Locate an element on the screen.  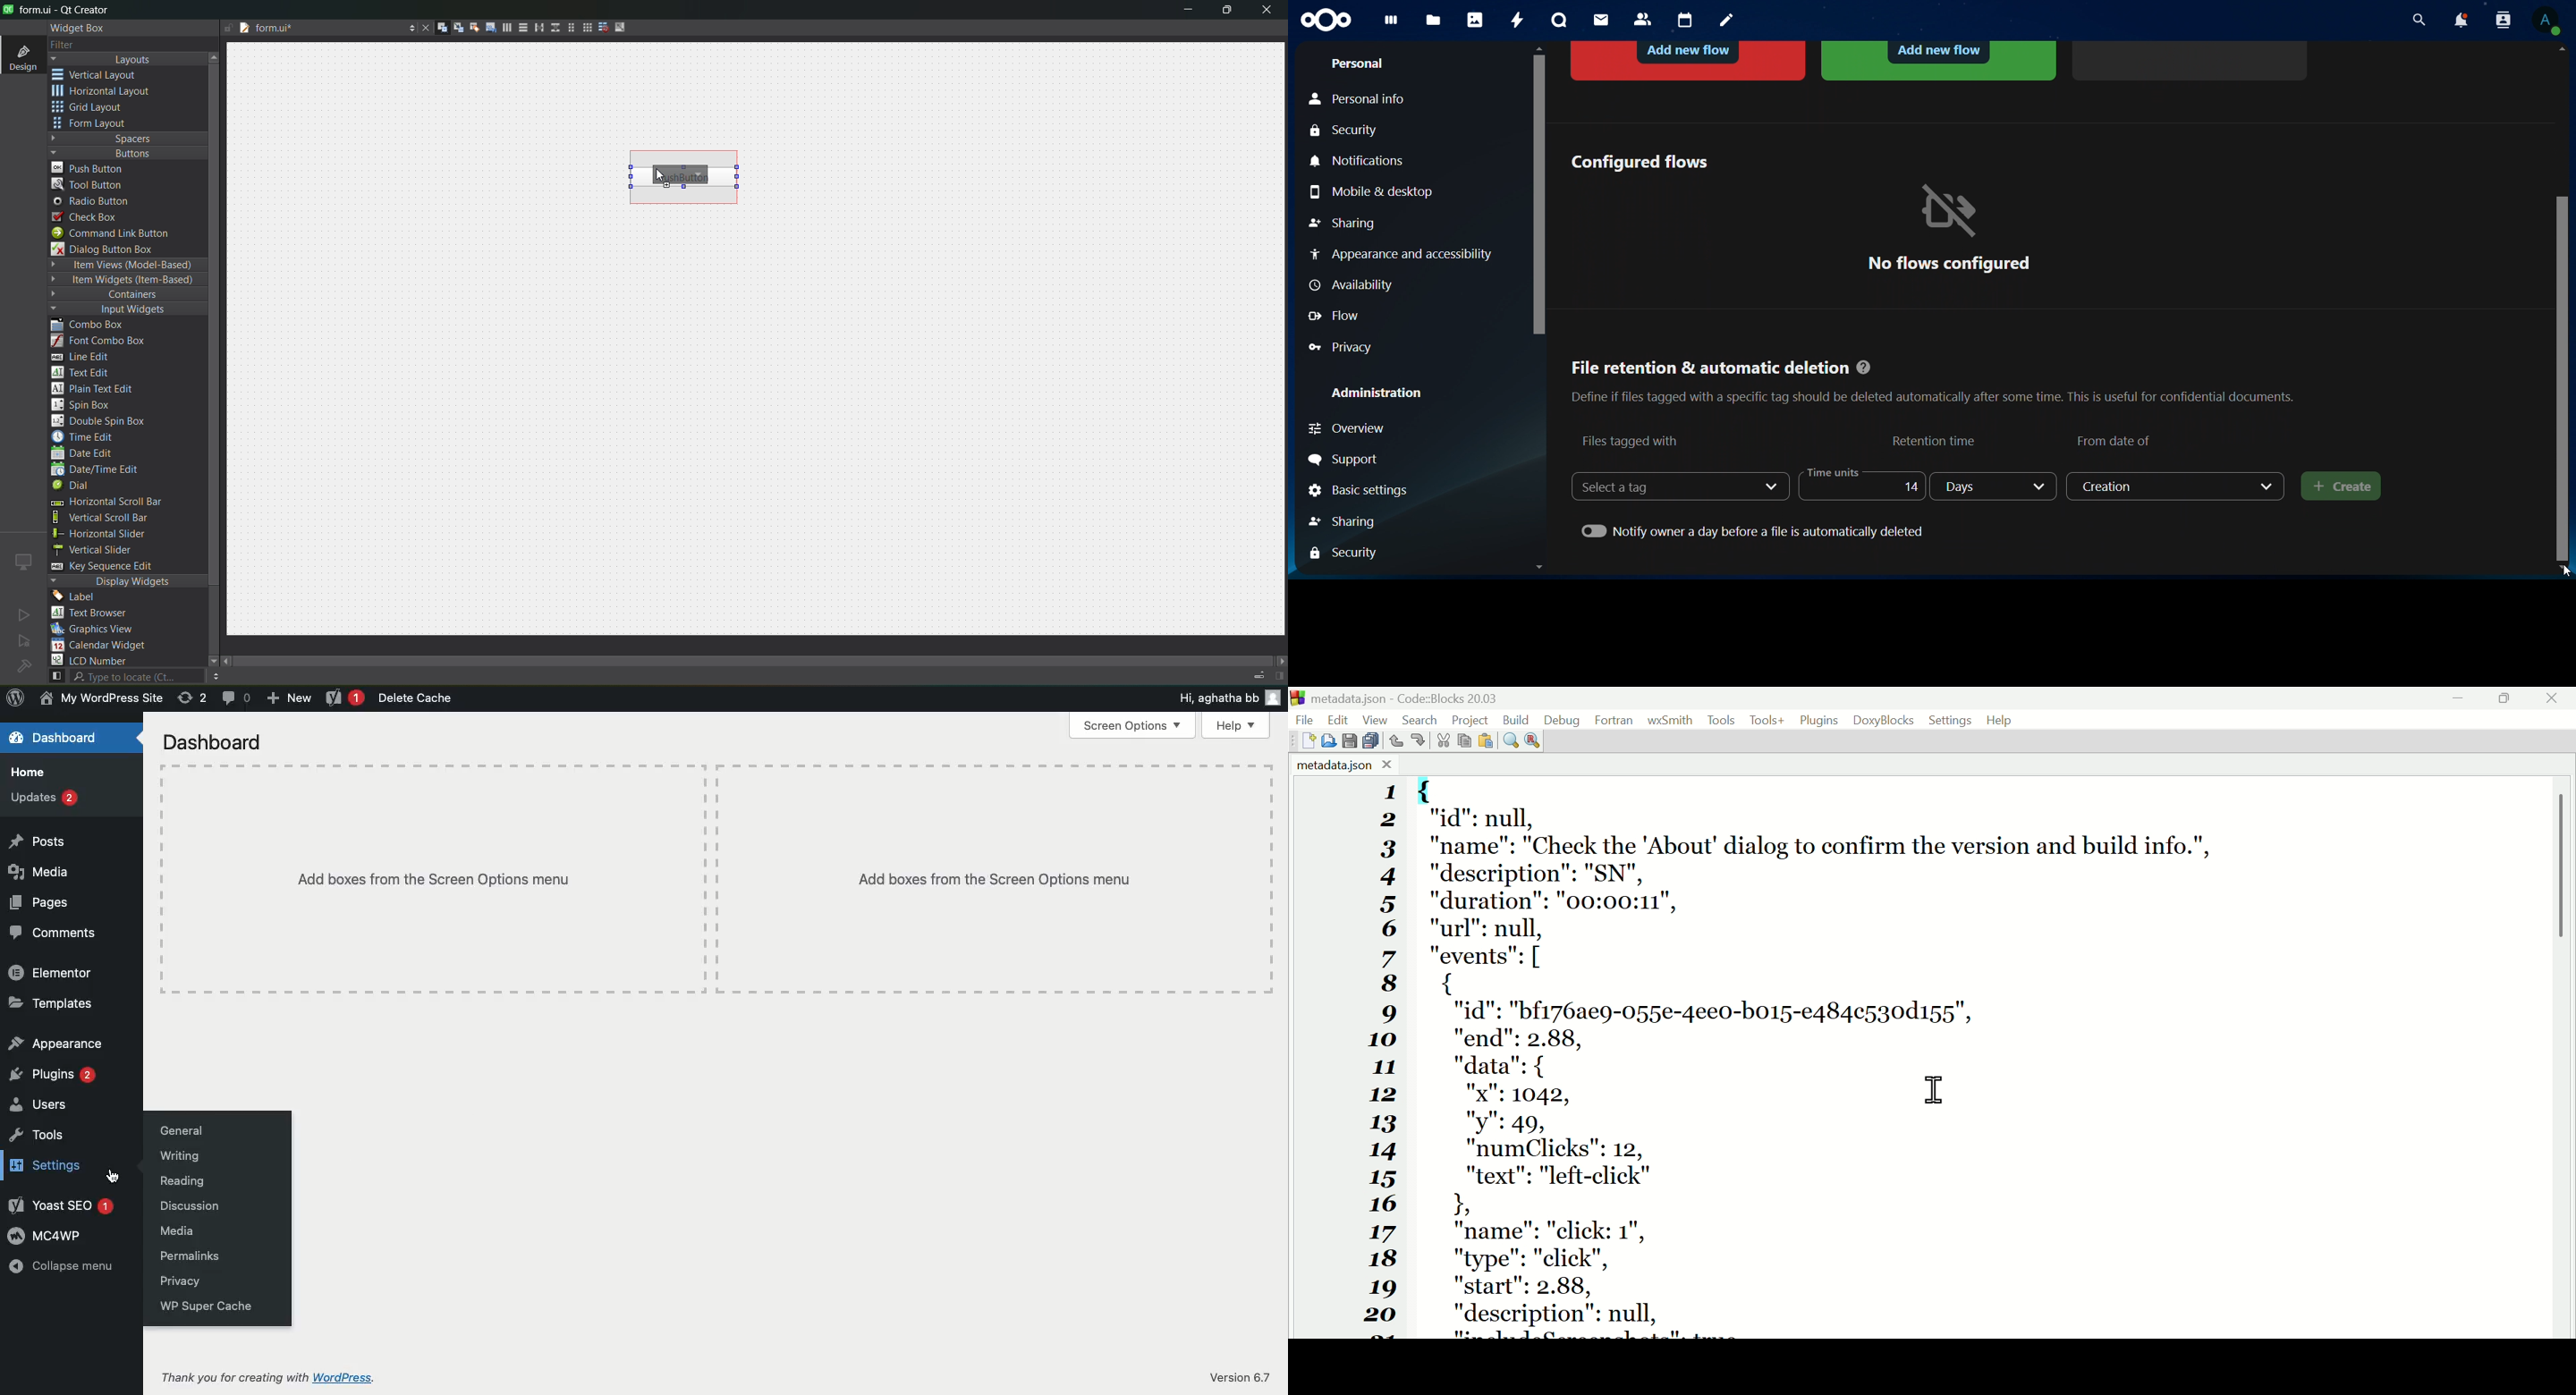
block access to a file is located at coordinates (1690, 59).